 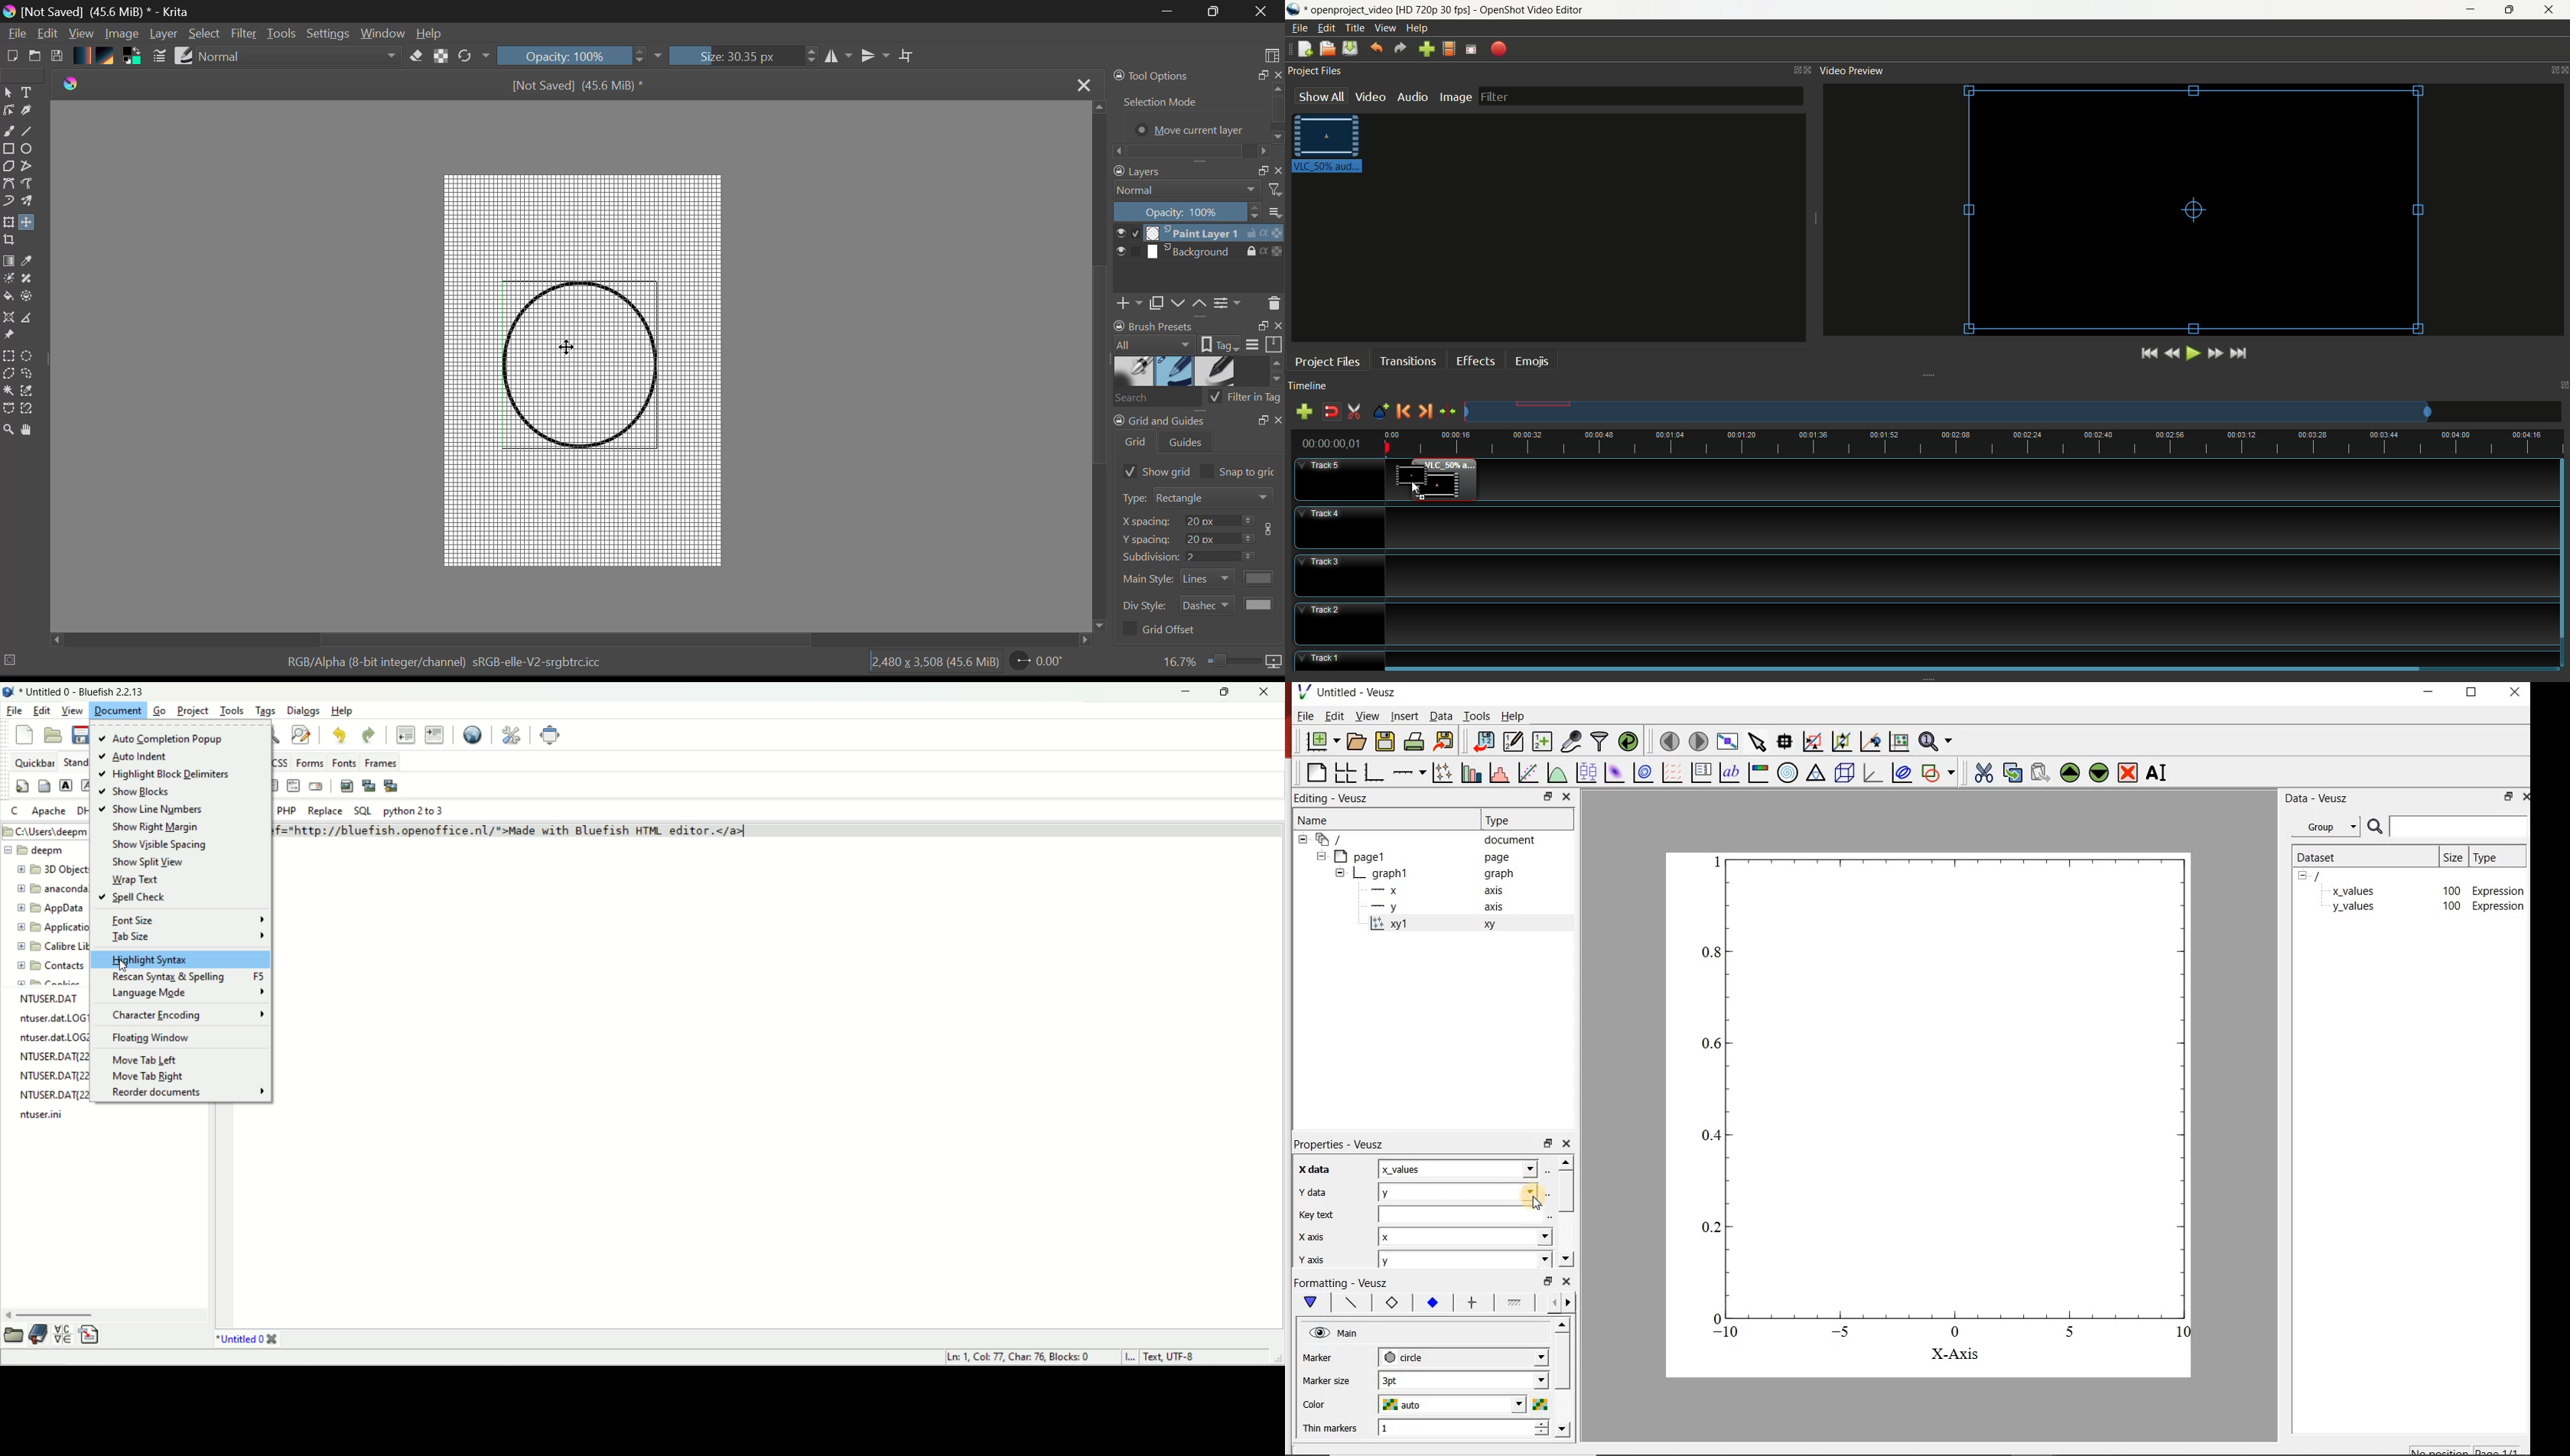 What do you see at coordinates (8, 392) in the screenshot?
I see `Continuous Selection` at bounding box center [8, 392].